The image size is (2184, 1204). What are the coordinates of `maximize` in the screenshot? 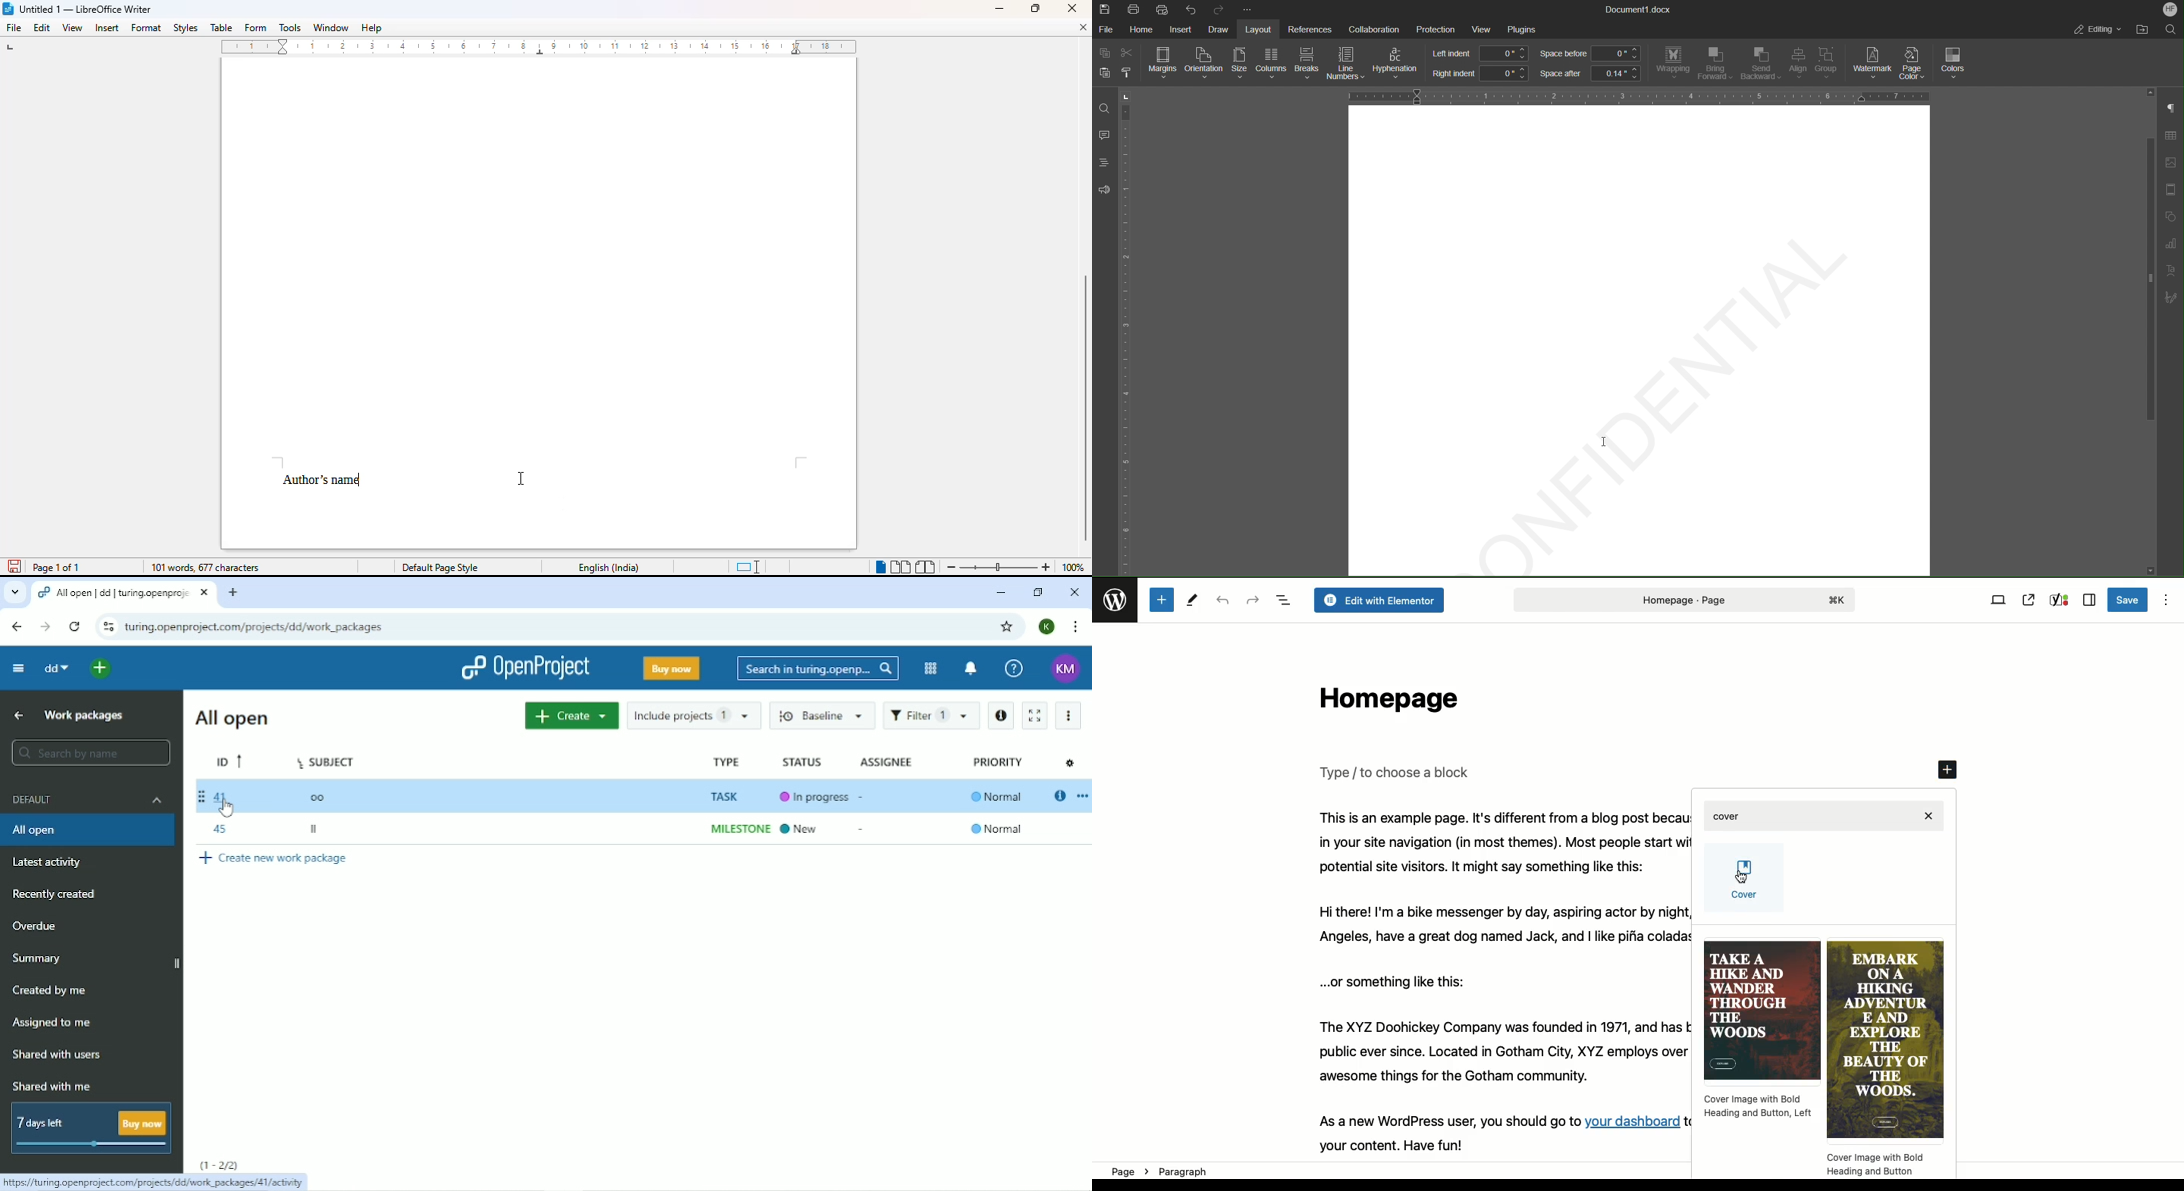 It's located at (1035, 7).